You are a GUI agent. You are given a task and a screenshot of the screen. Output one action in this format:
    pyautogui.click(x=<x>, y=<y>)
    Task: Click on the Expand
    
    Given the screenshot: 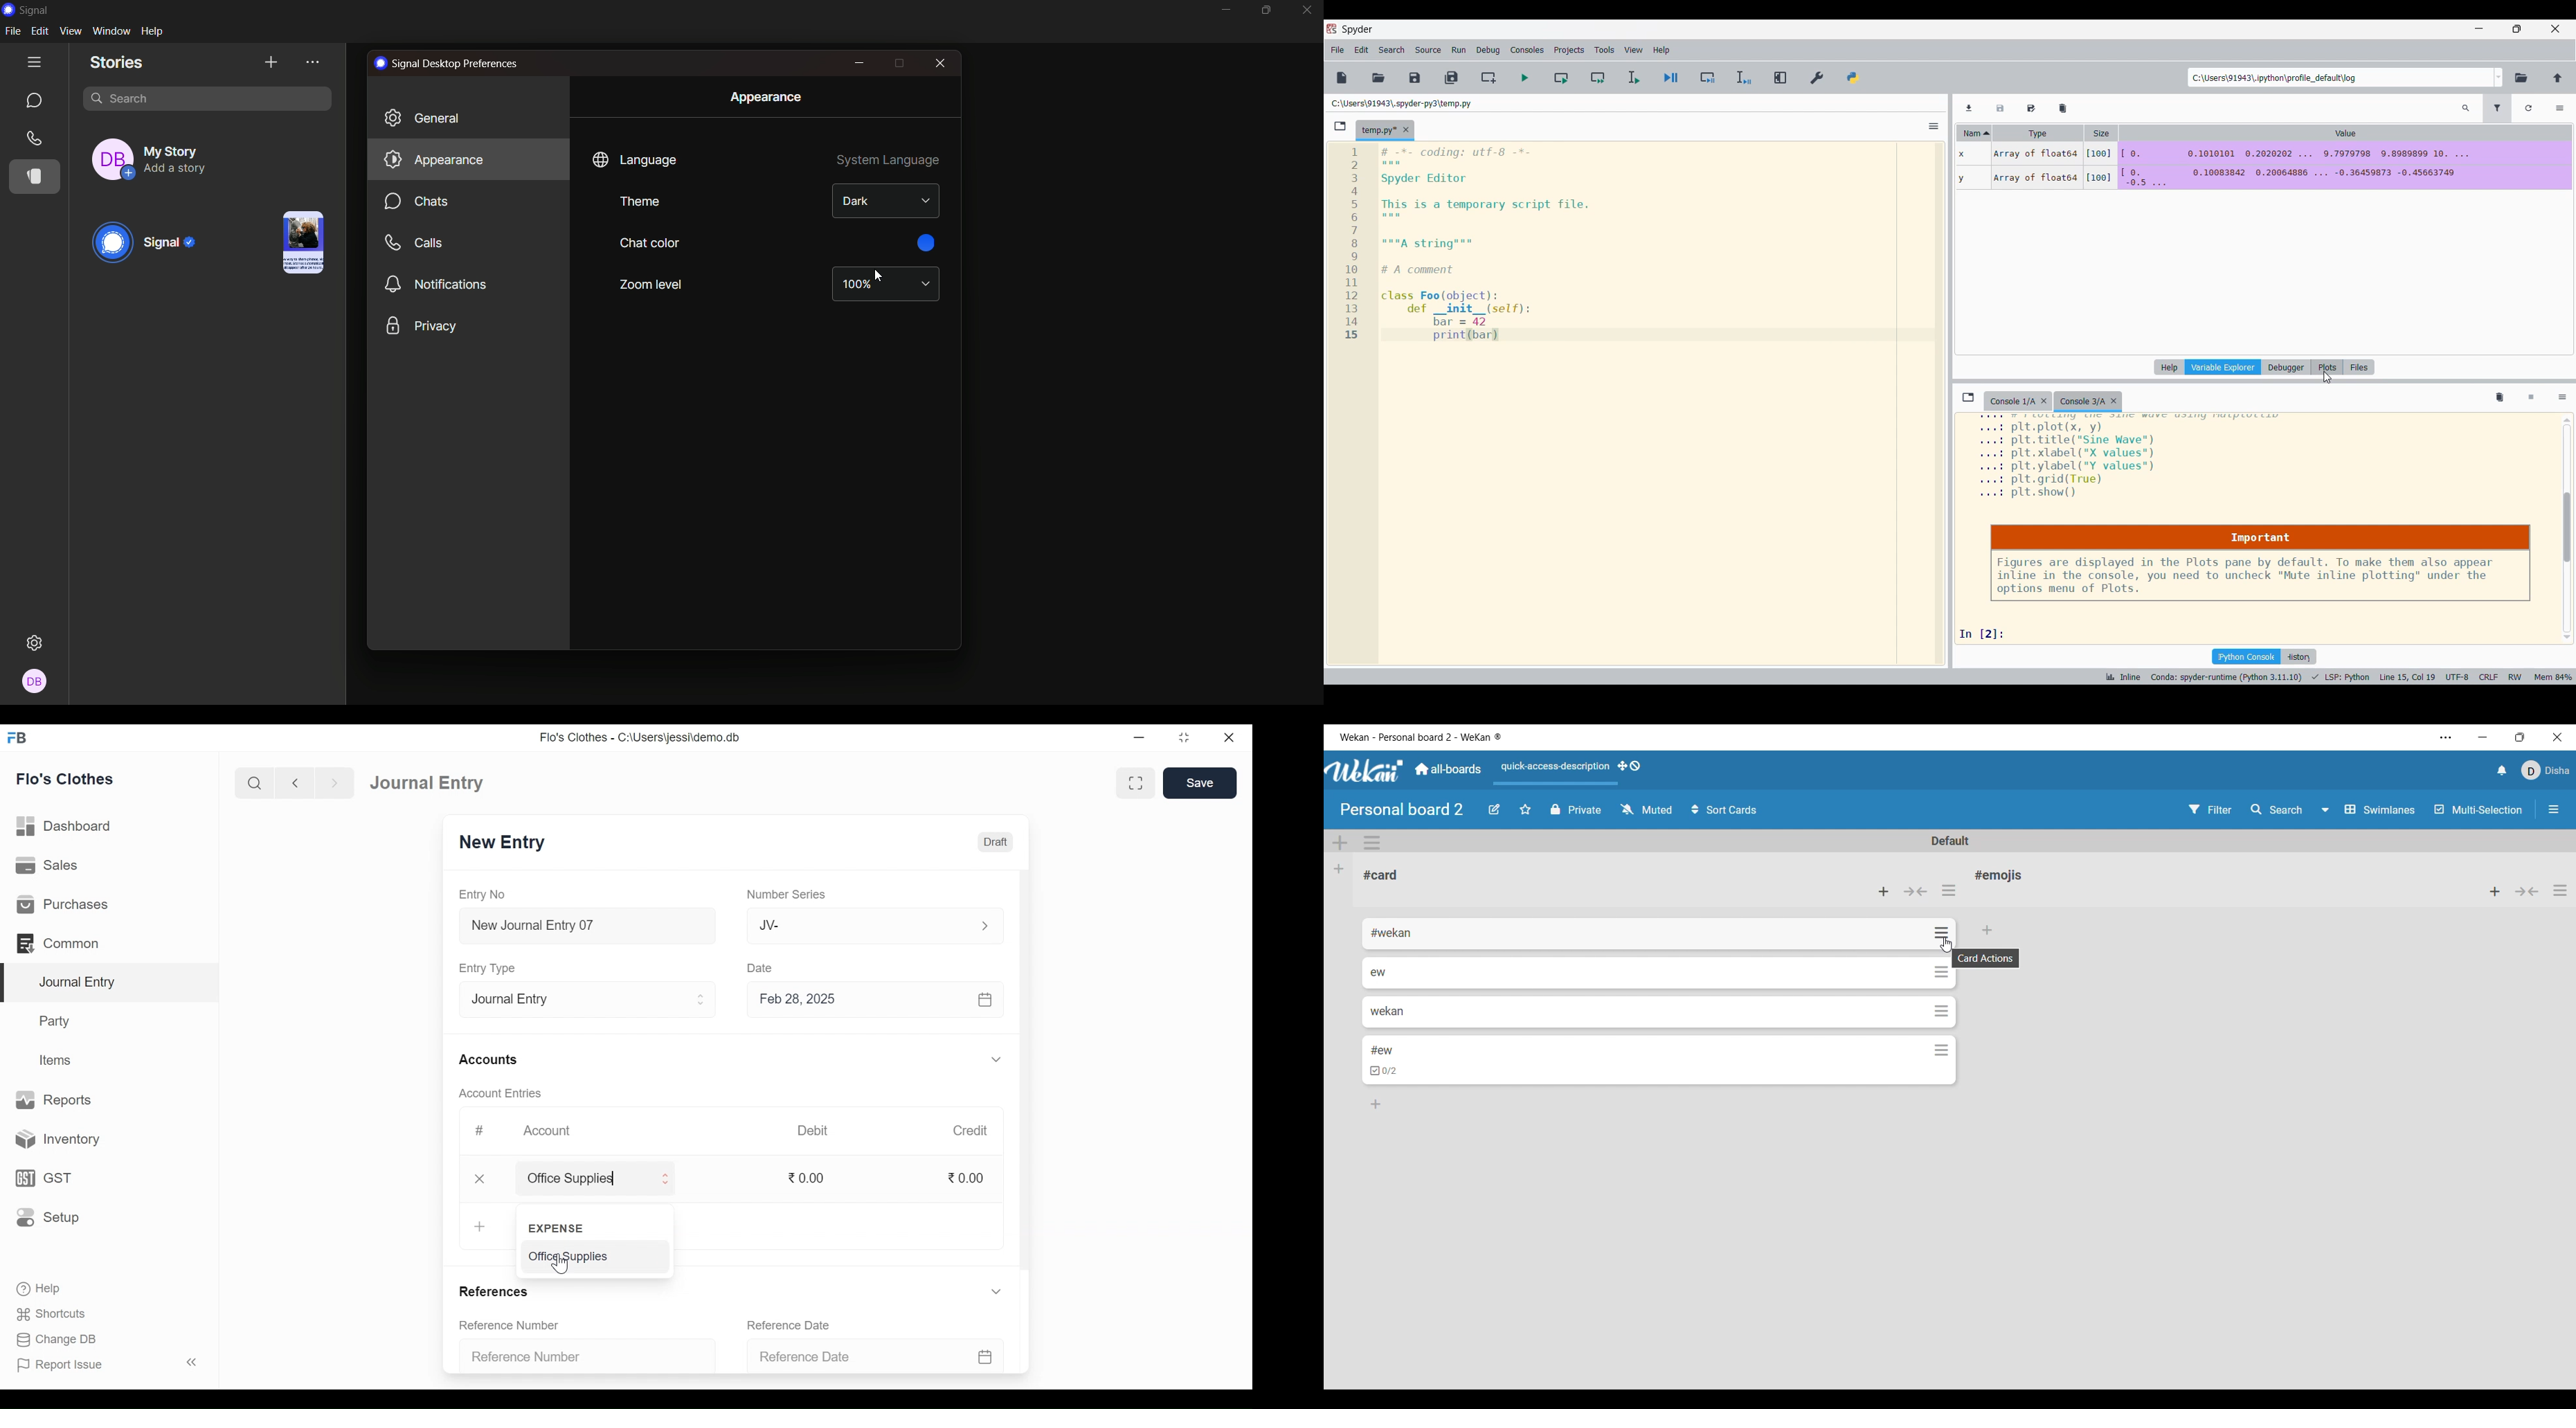 What is the action you would take?
    pyautogui.click(x=997, y=1292)
    